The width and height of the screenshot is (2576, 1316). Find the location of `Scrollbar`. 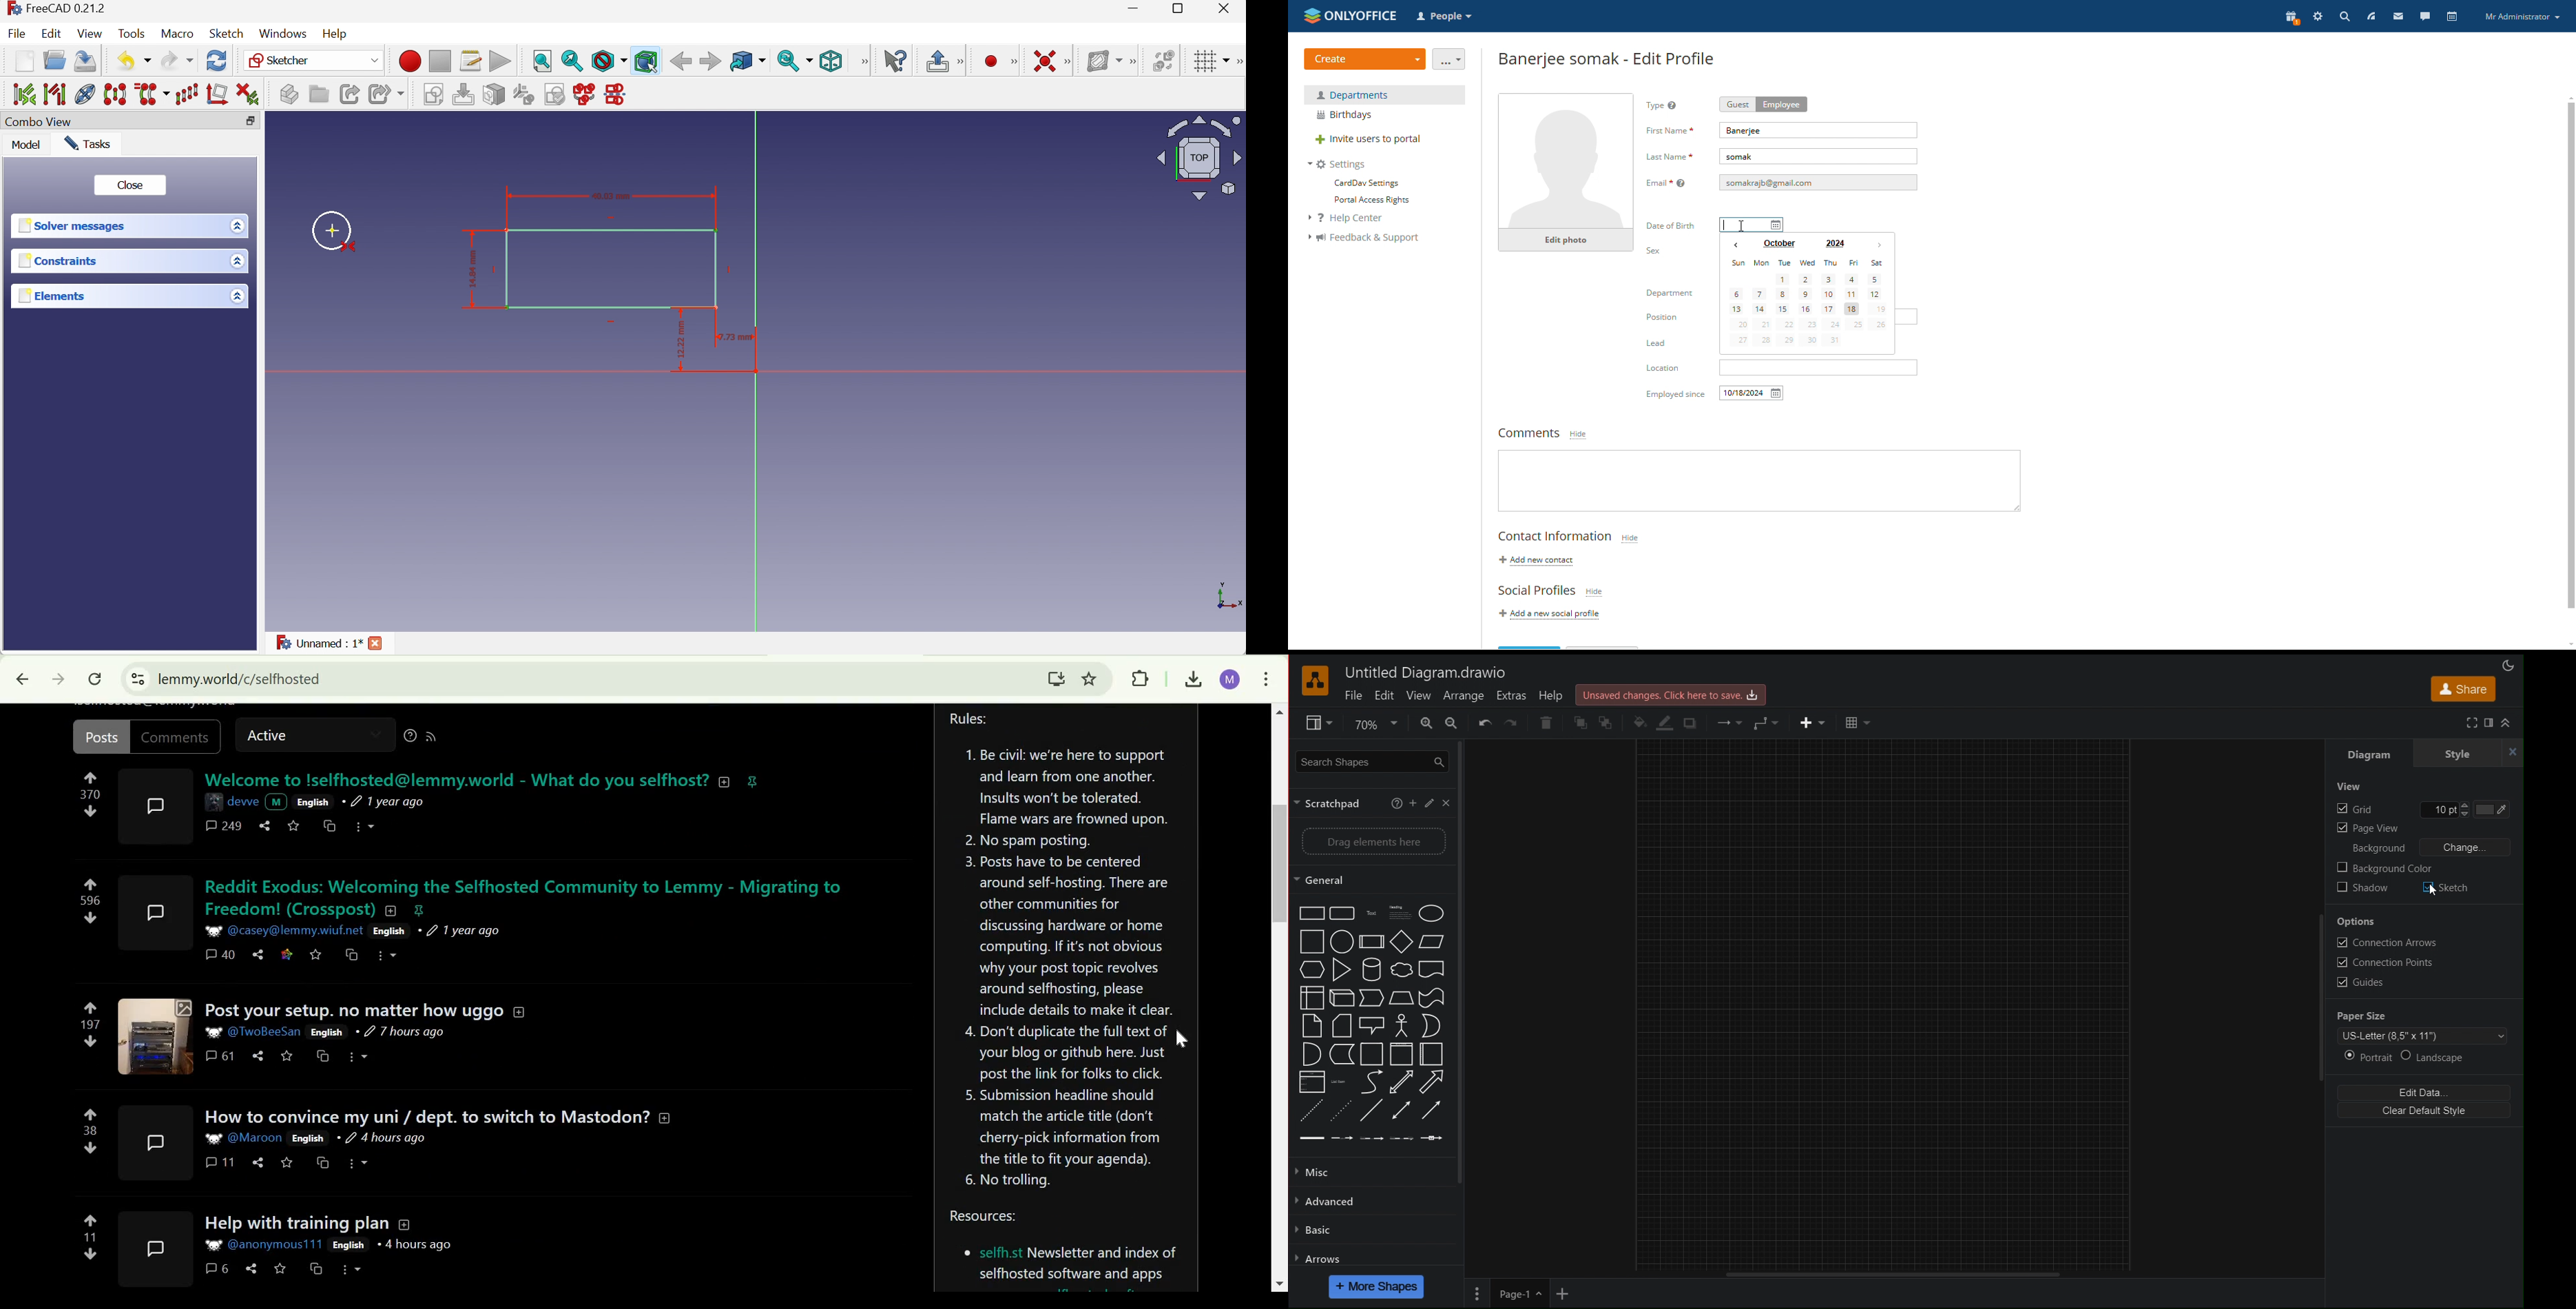

Scrollbar is located at coordinates (2319, 998).